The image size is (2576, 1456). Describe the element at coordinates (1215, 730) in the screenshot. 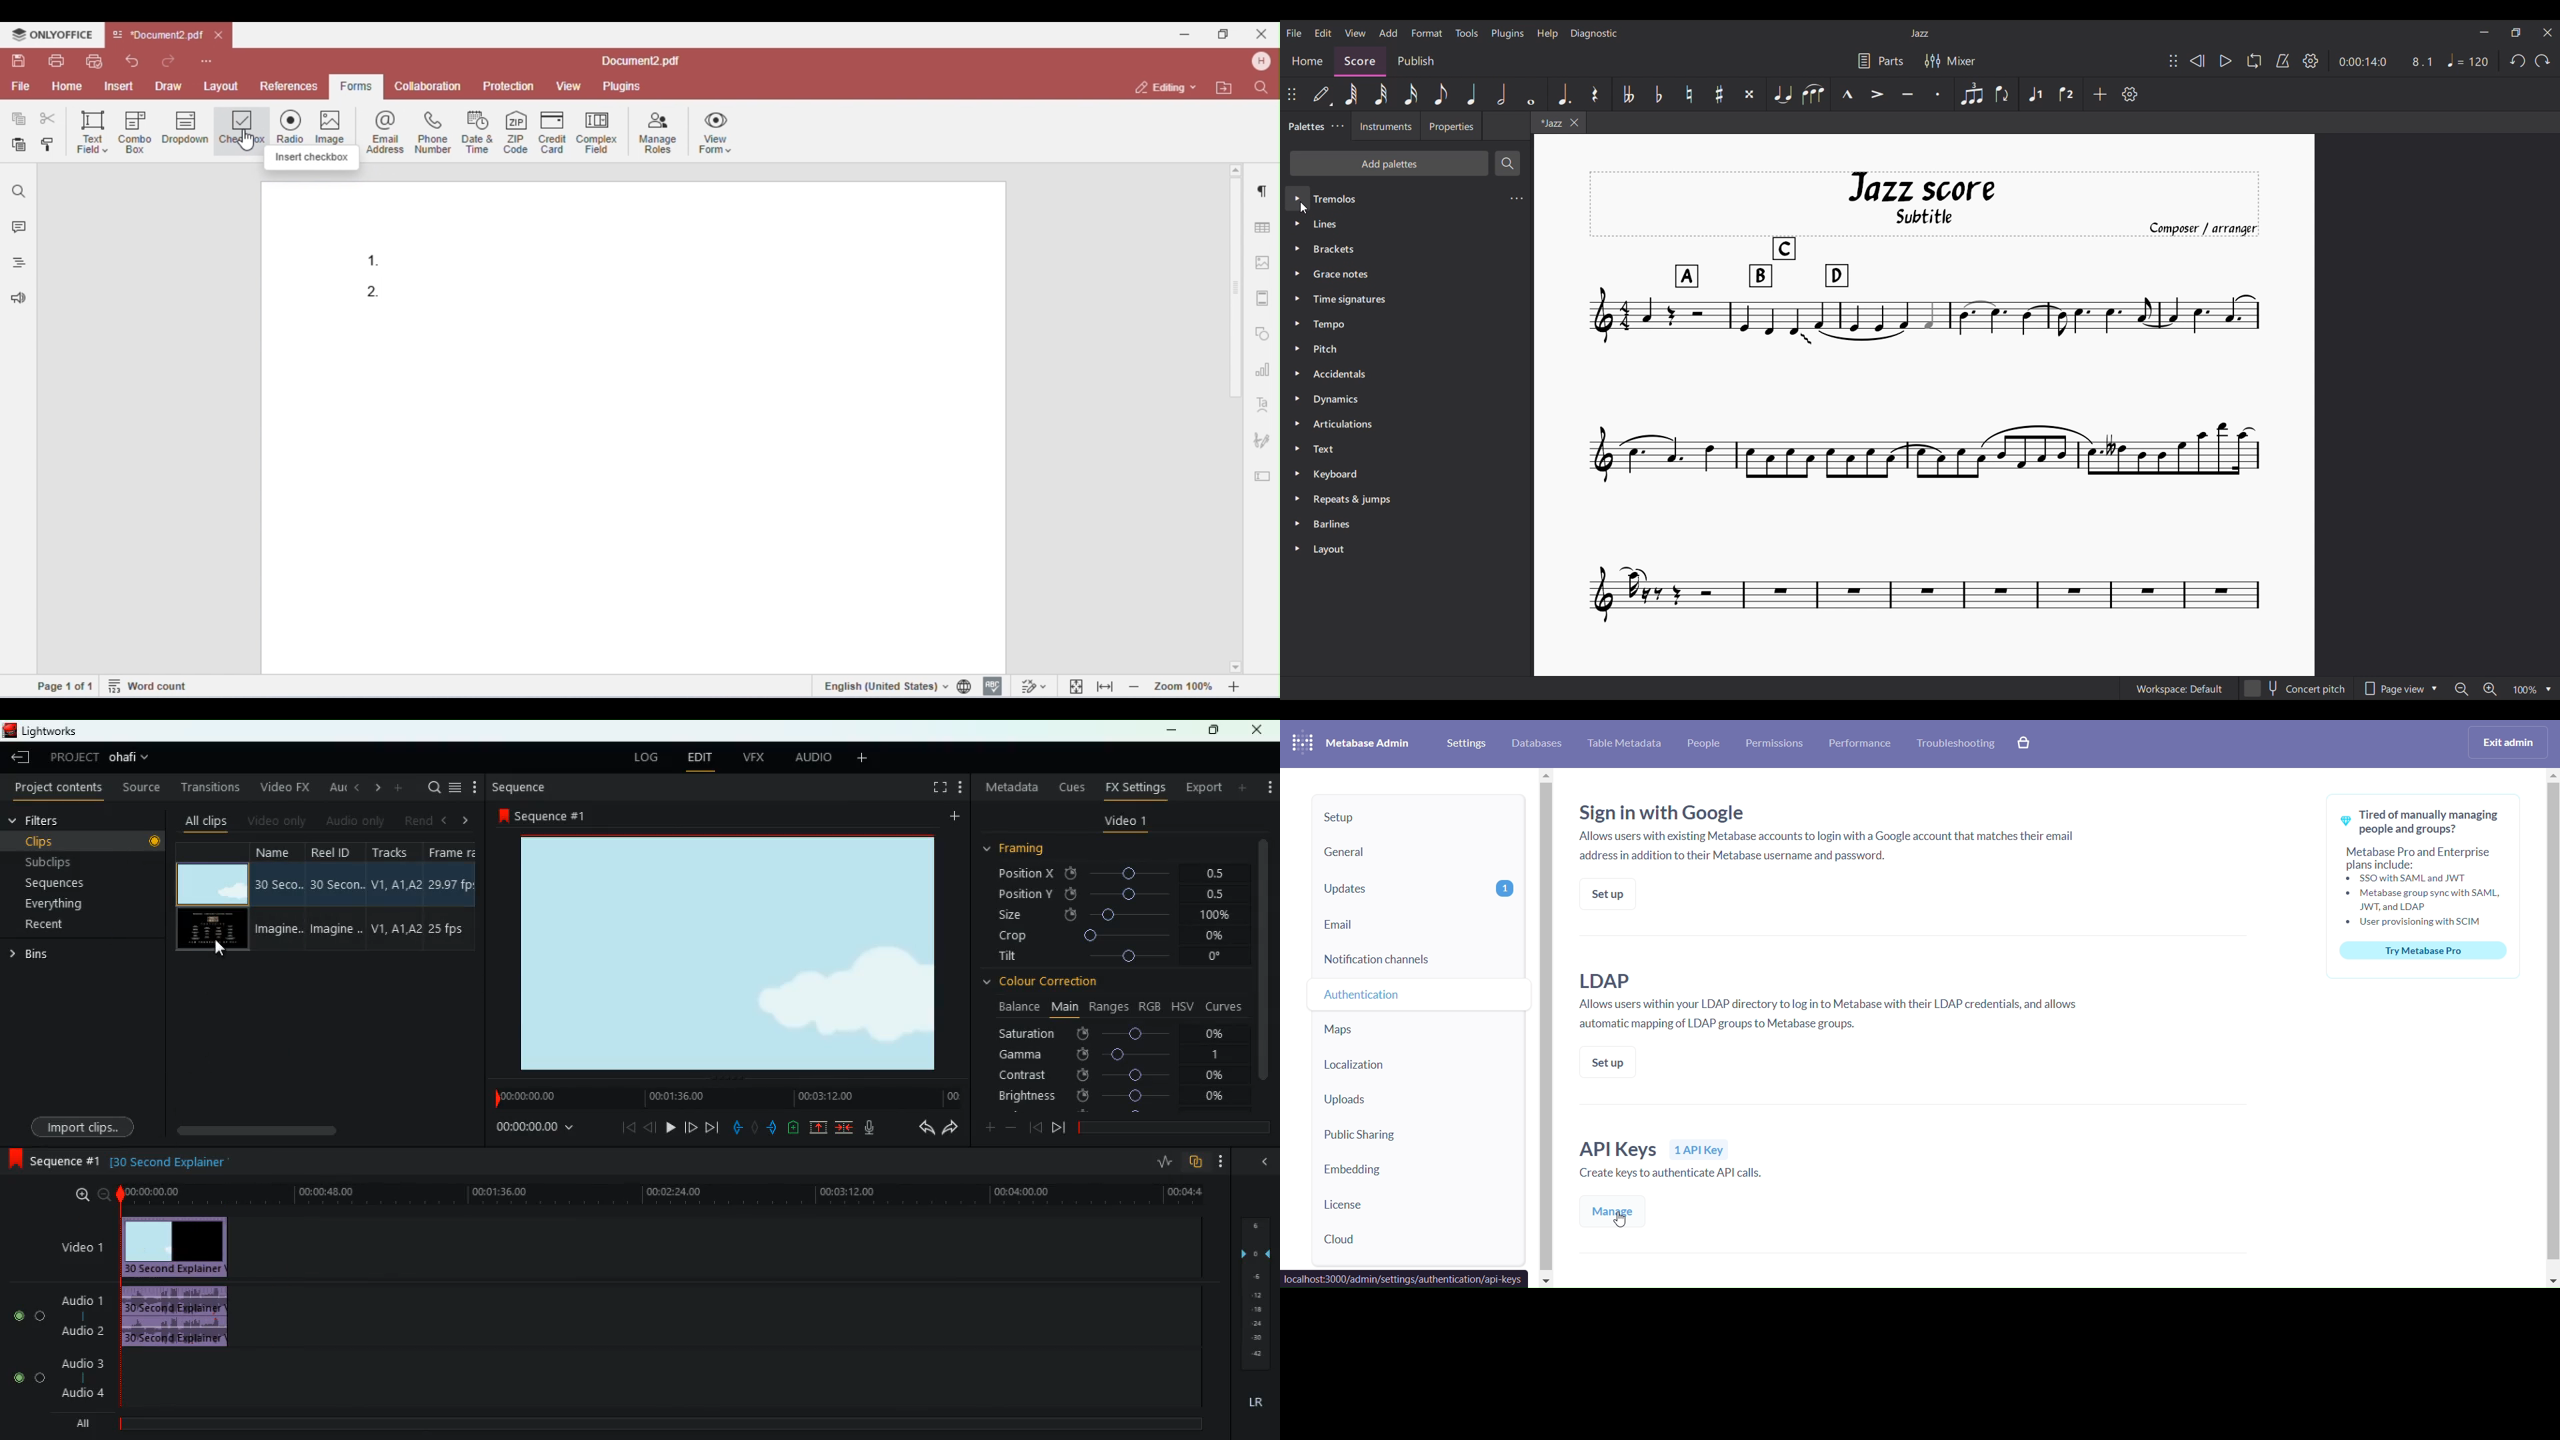

I see `maximize` at that location.